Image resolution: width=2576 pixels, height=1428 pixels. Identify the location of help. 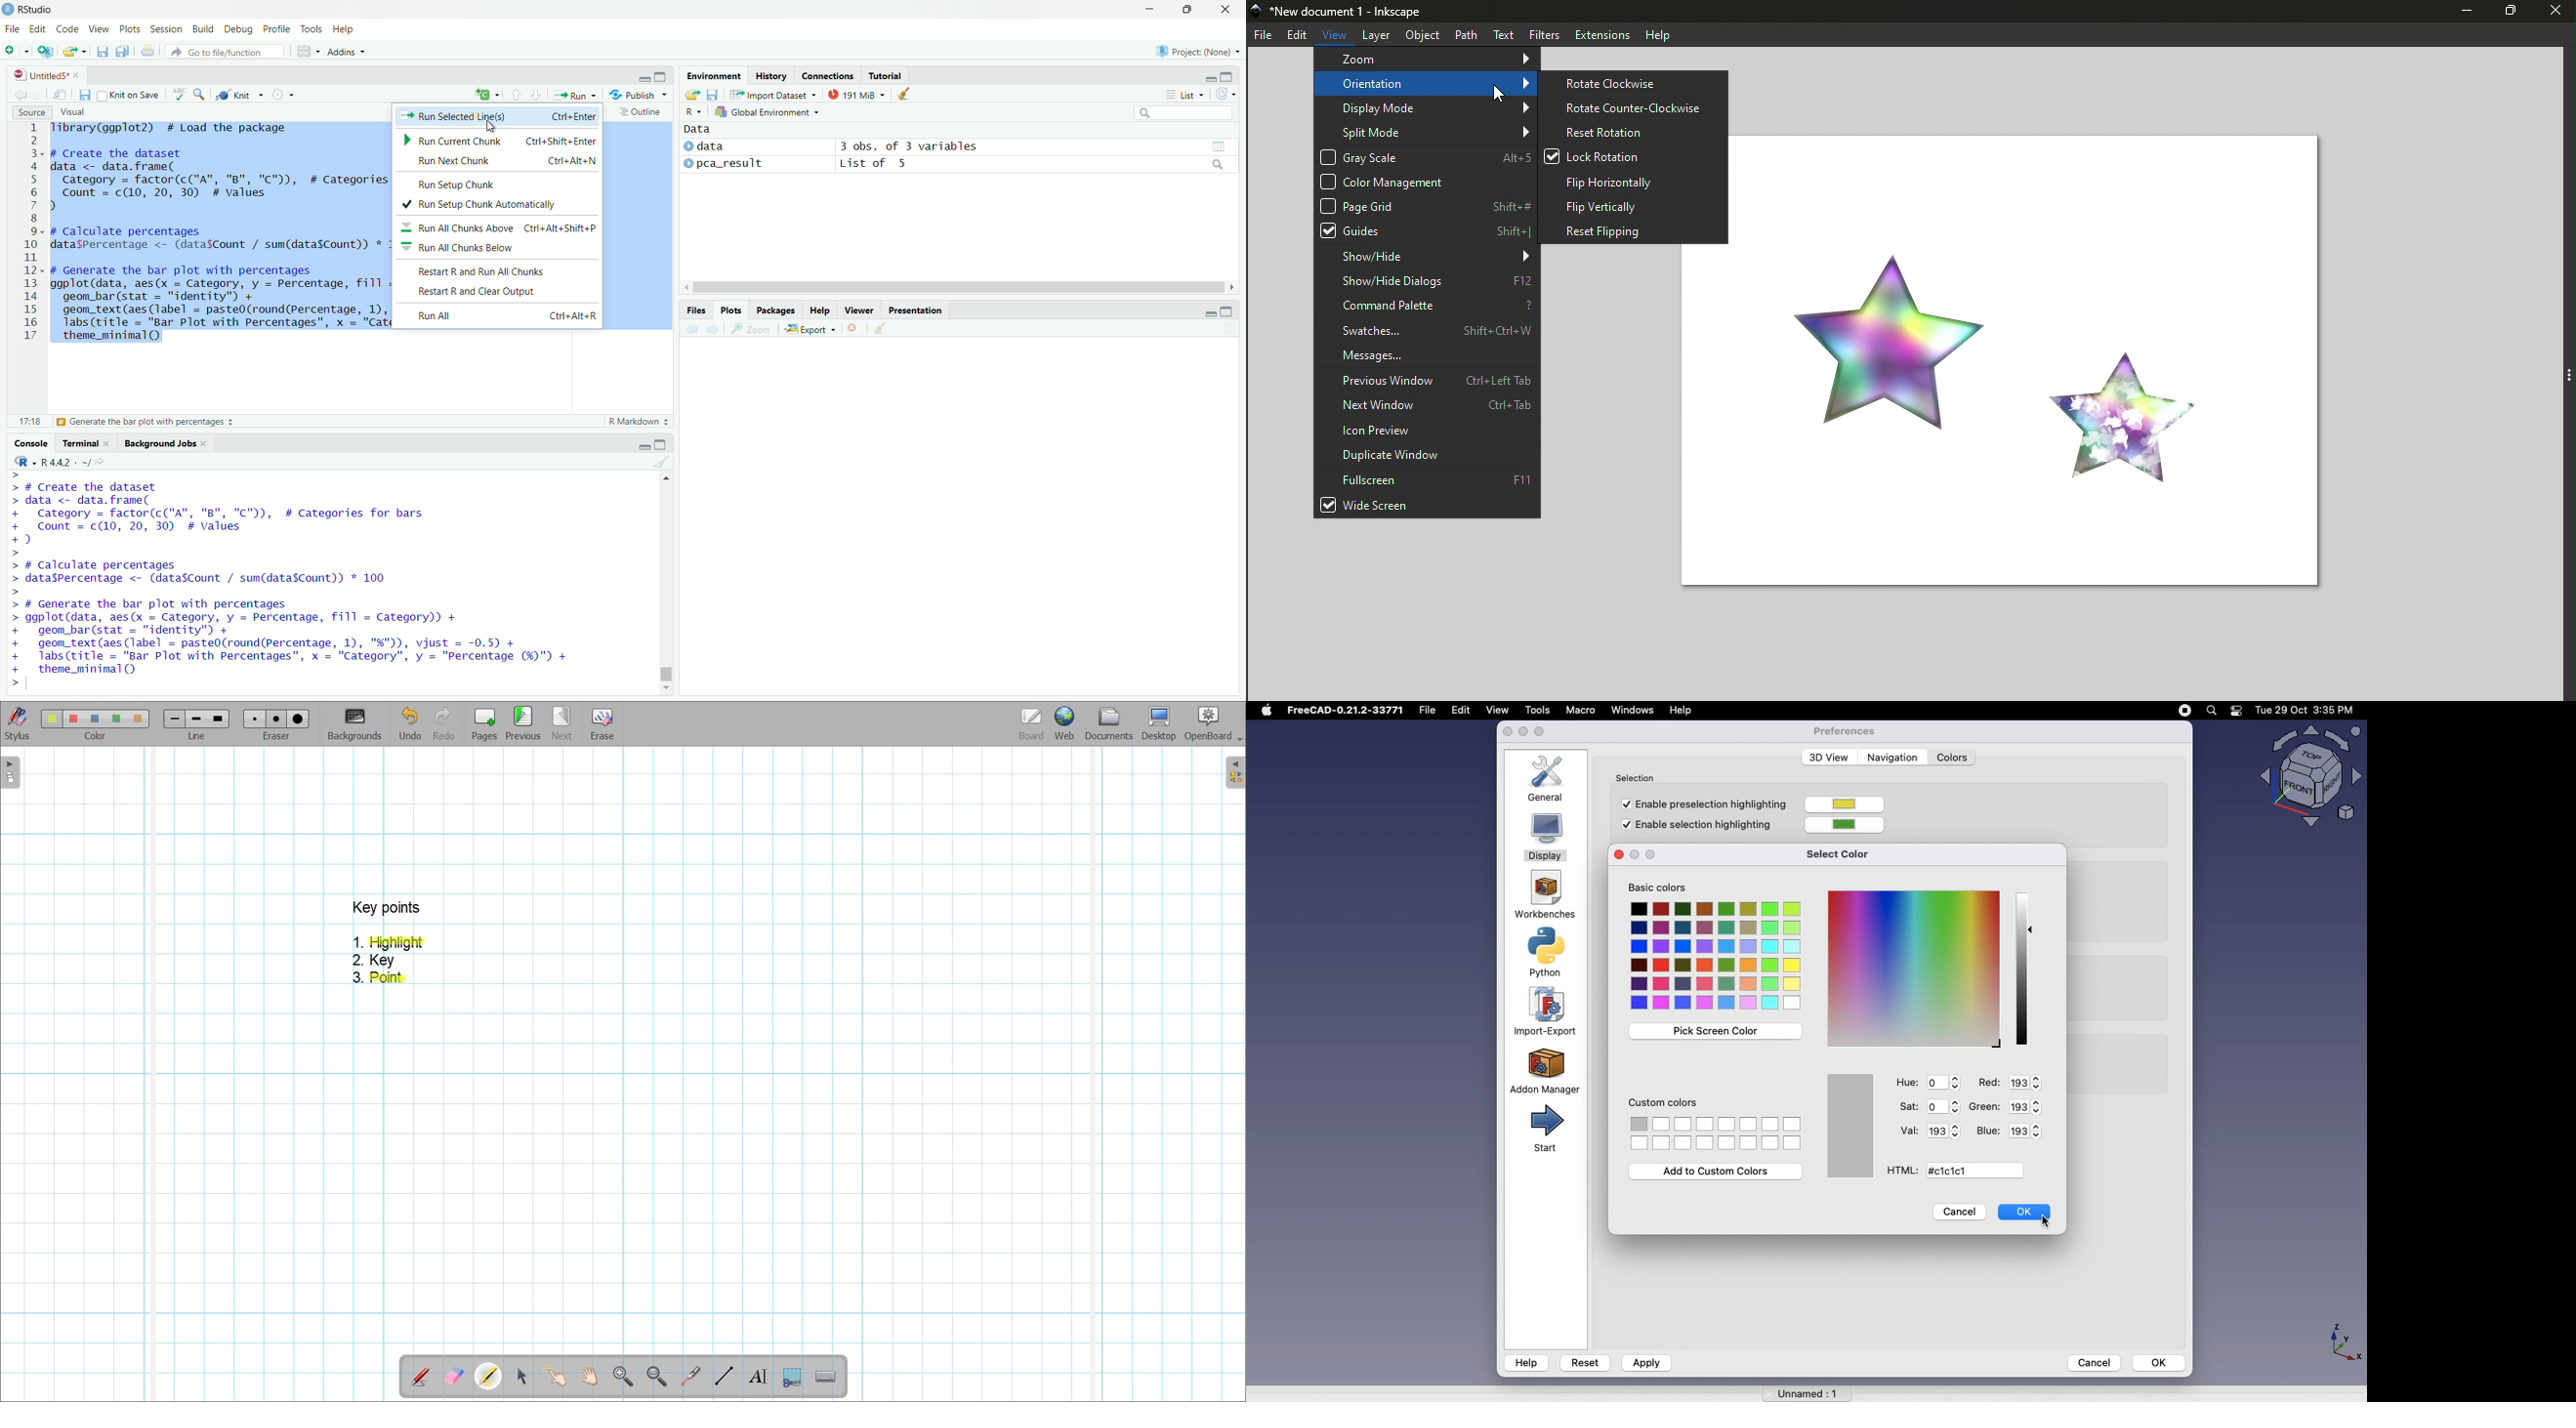
(820, 310).